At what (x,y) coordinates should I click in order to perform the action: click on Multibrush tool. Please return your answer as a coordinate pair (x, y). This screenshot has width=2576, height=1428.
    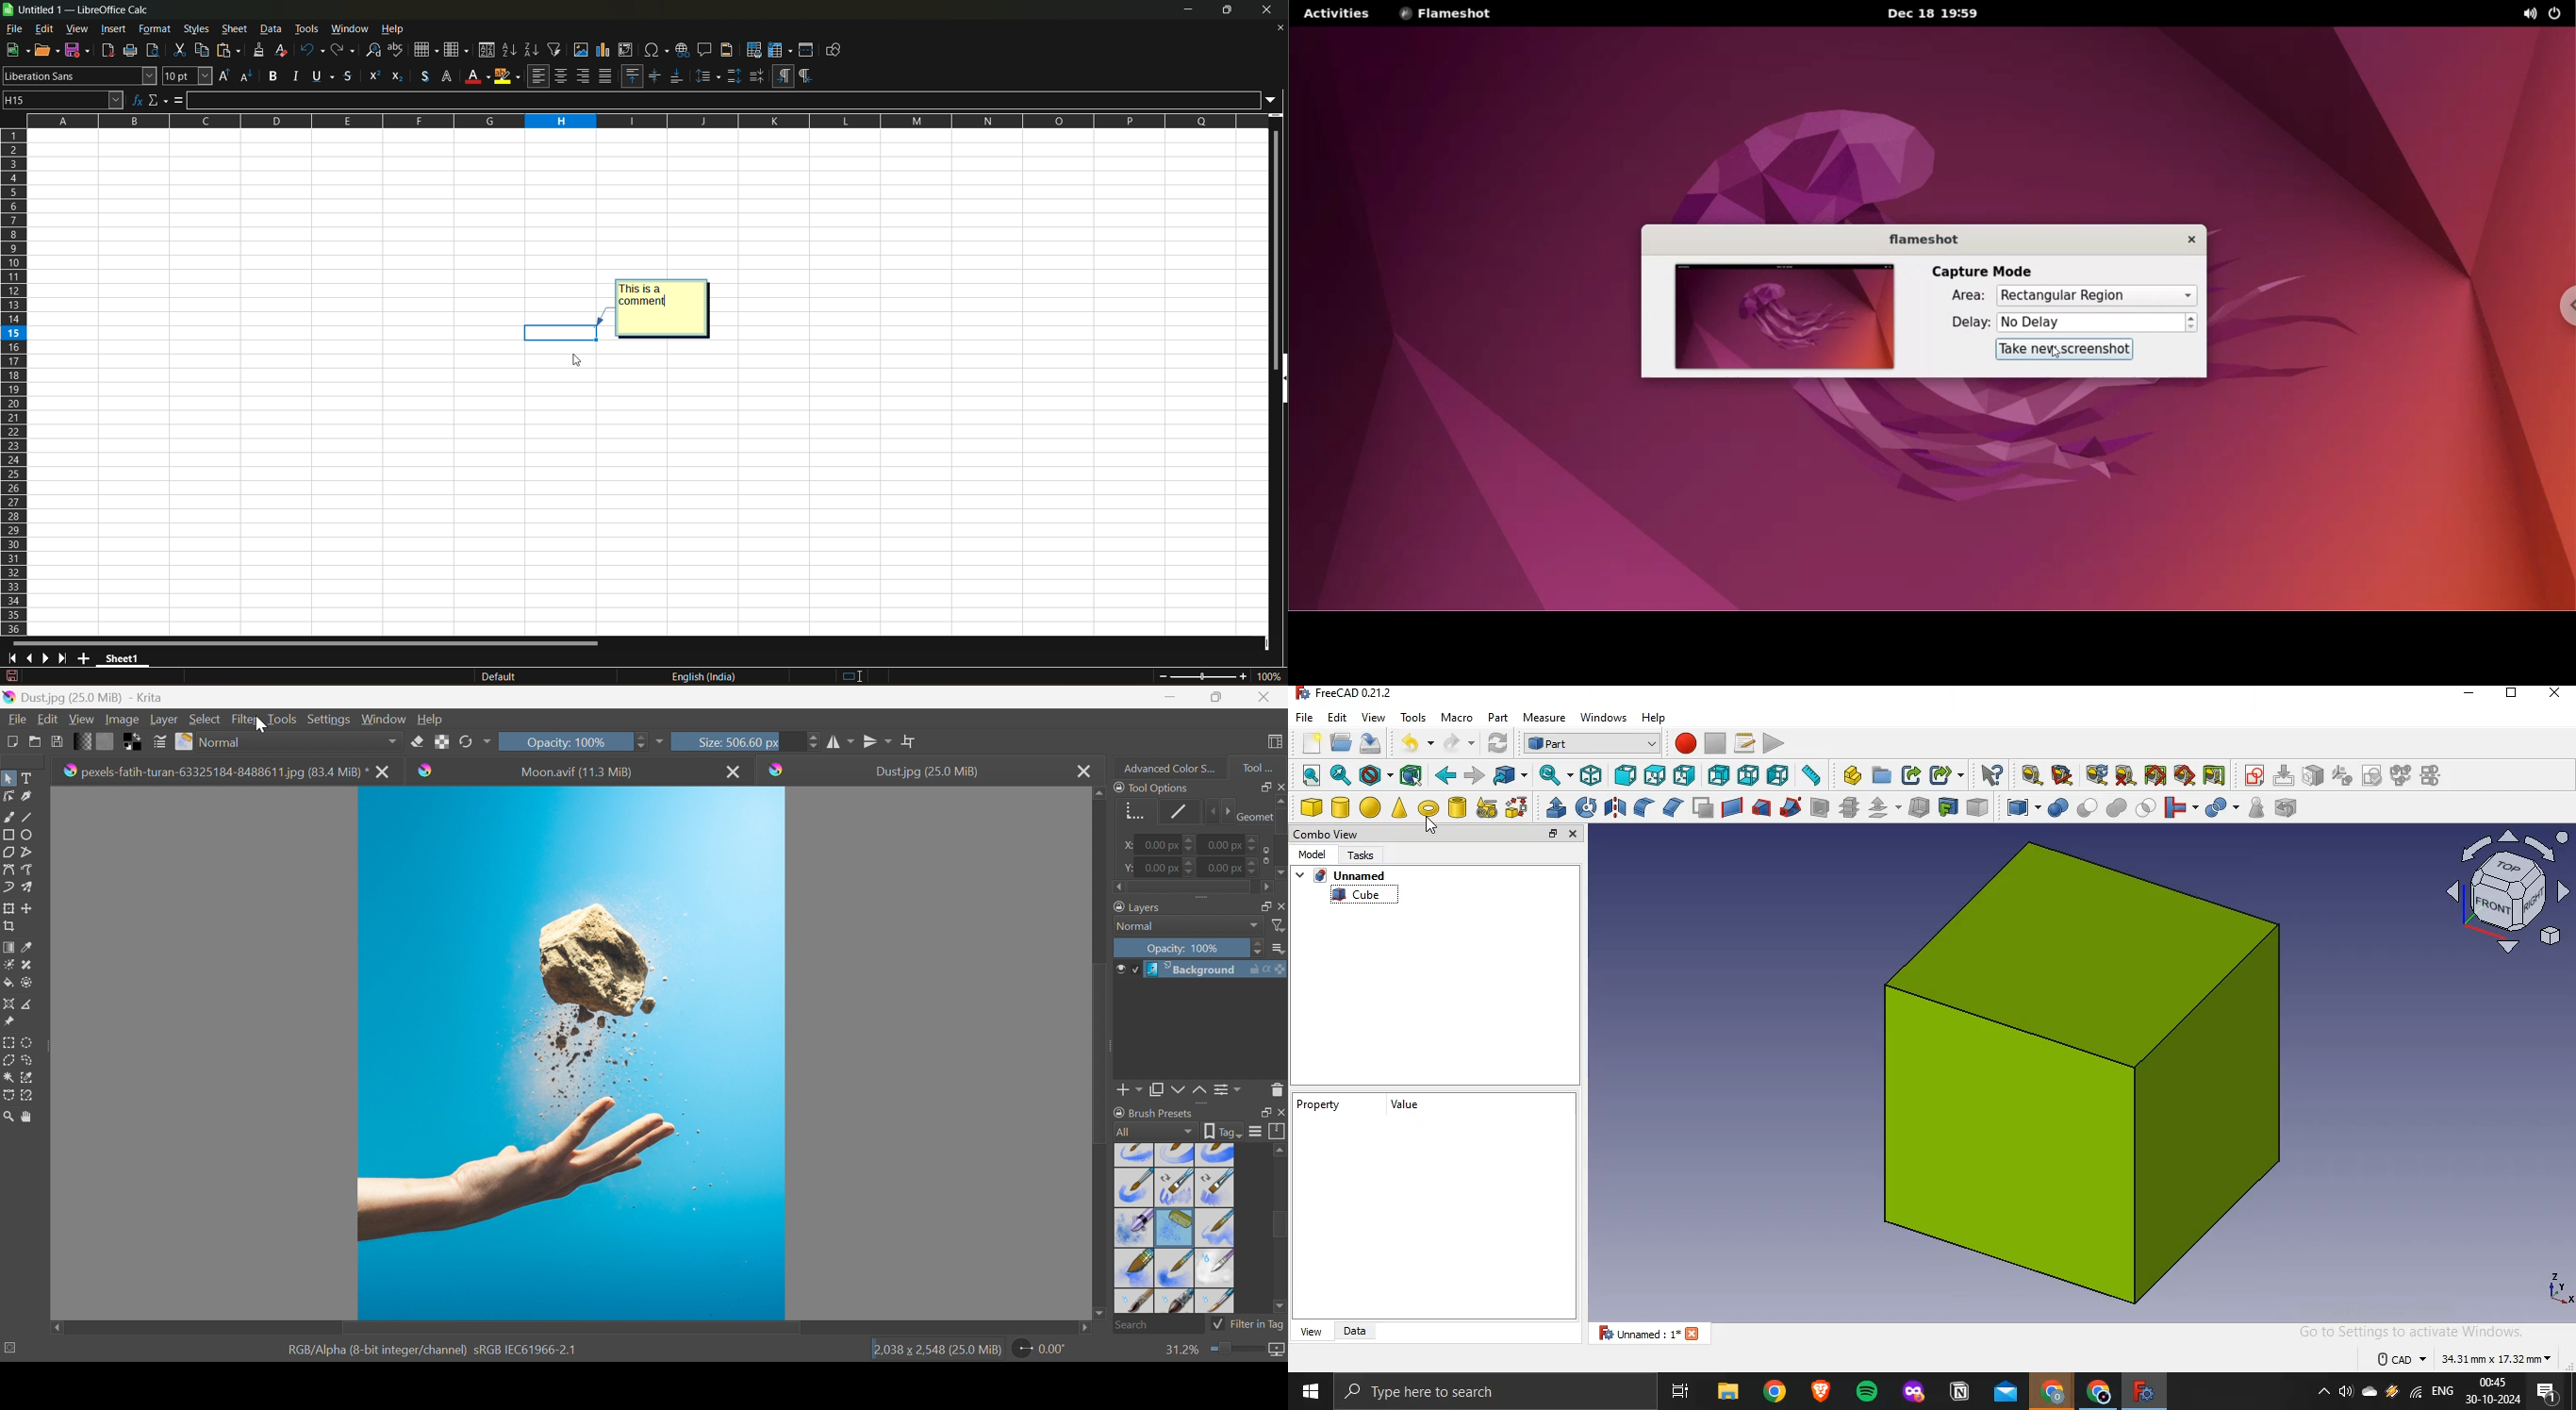
    Looking at the image, I should click on (32, 887).